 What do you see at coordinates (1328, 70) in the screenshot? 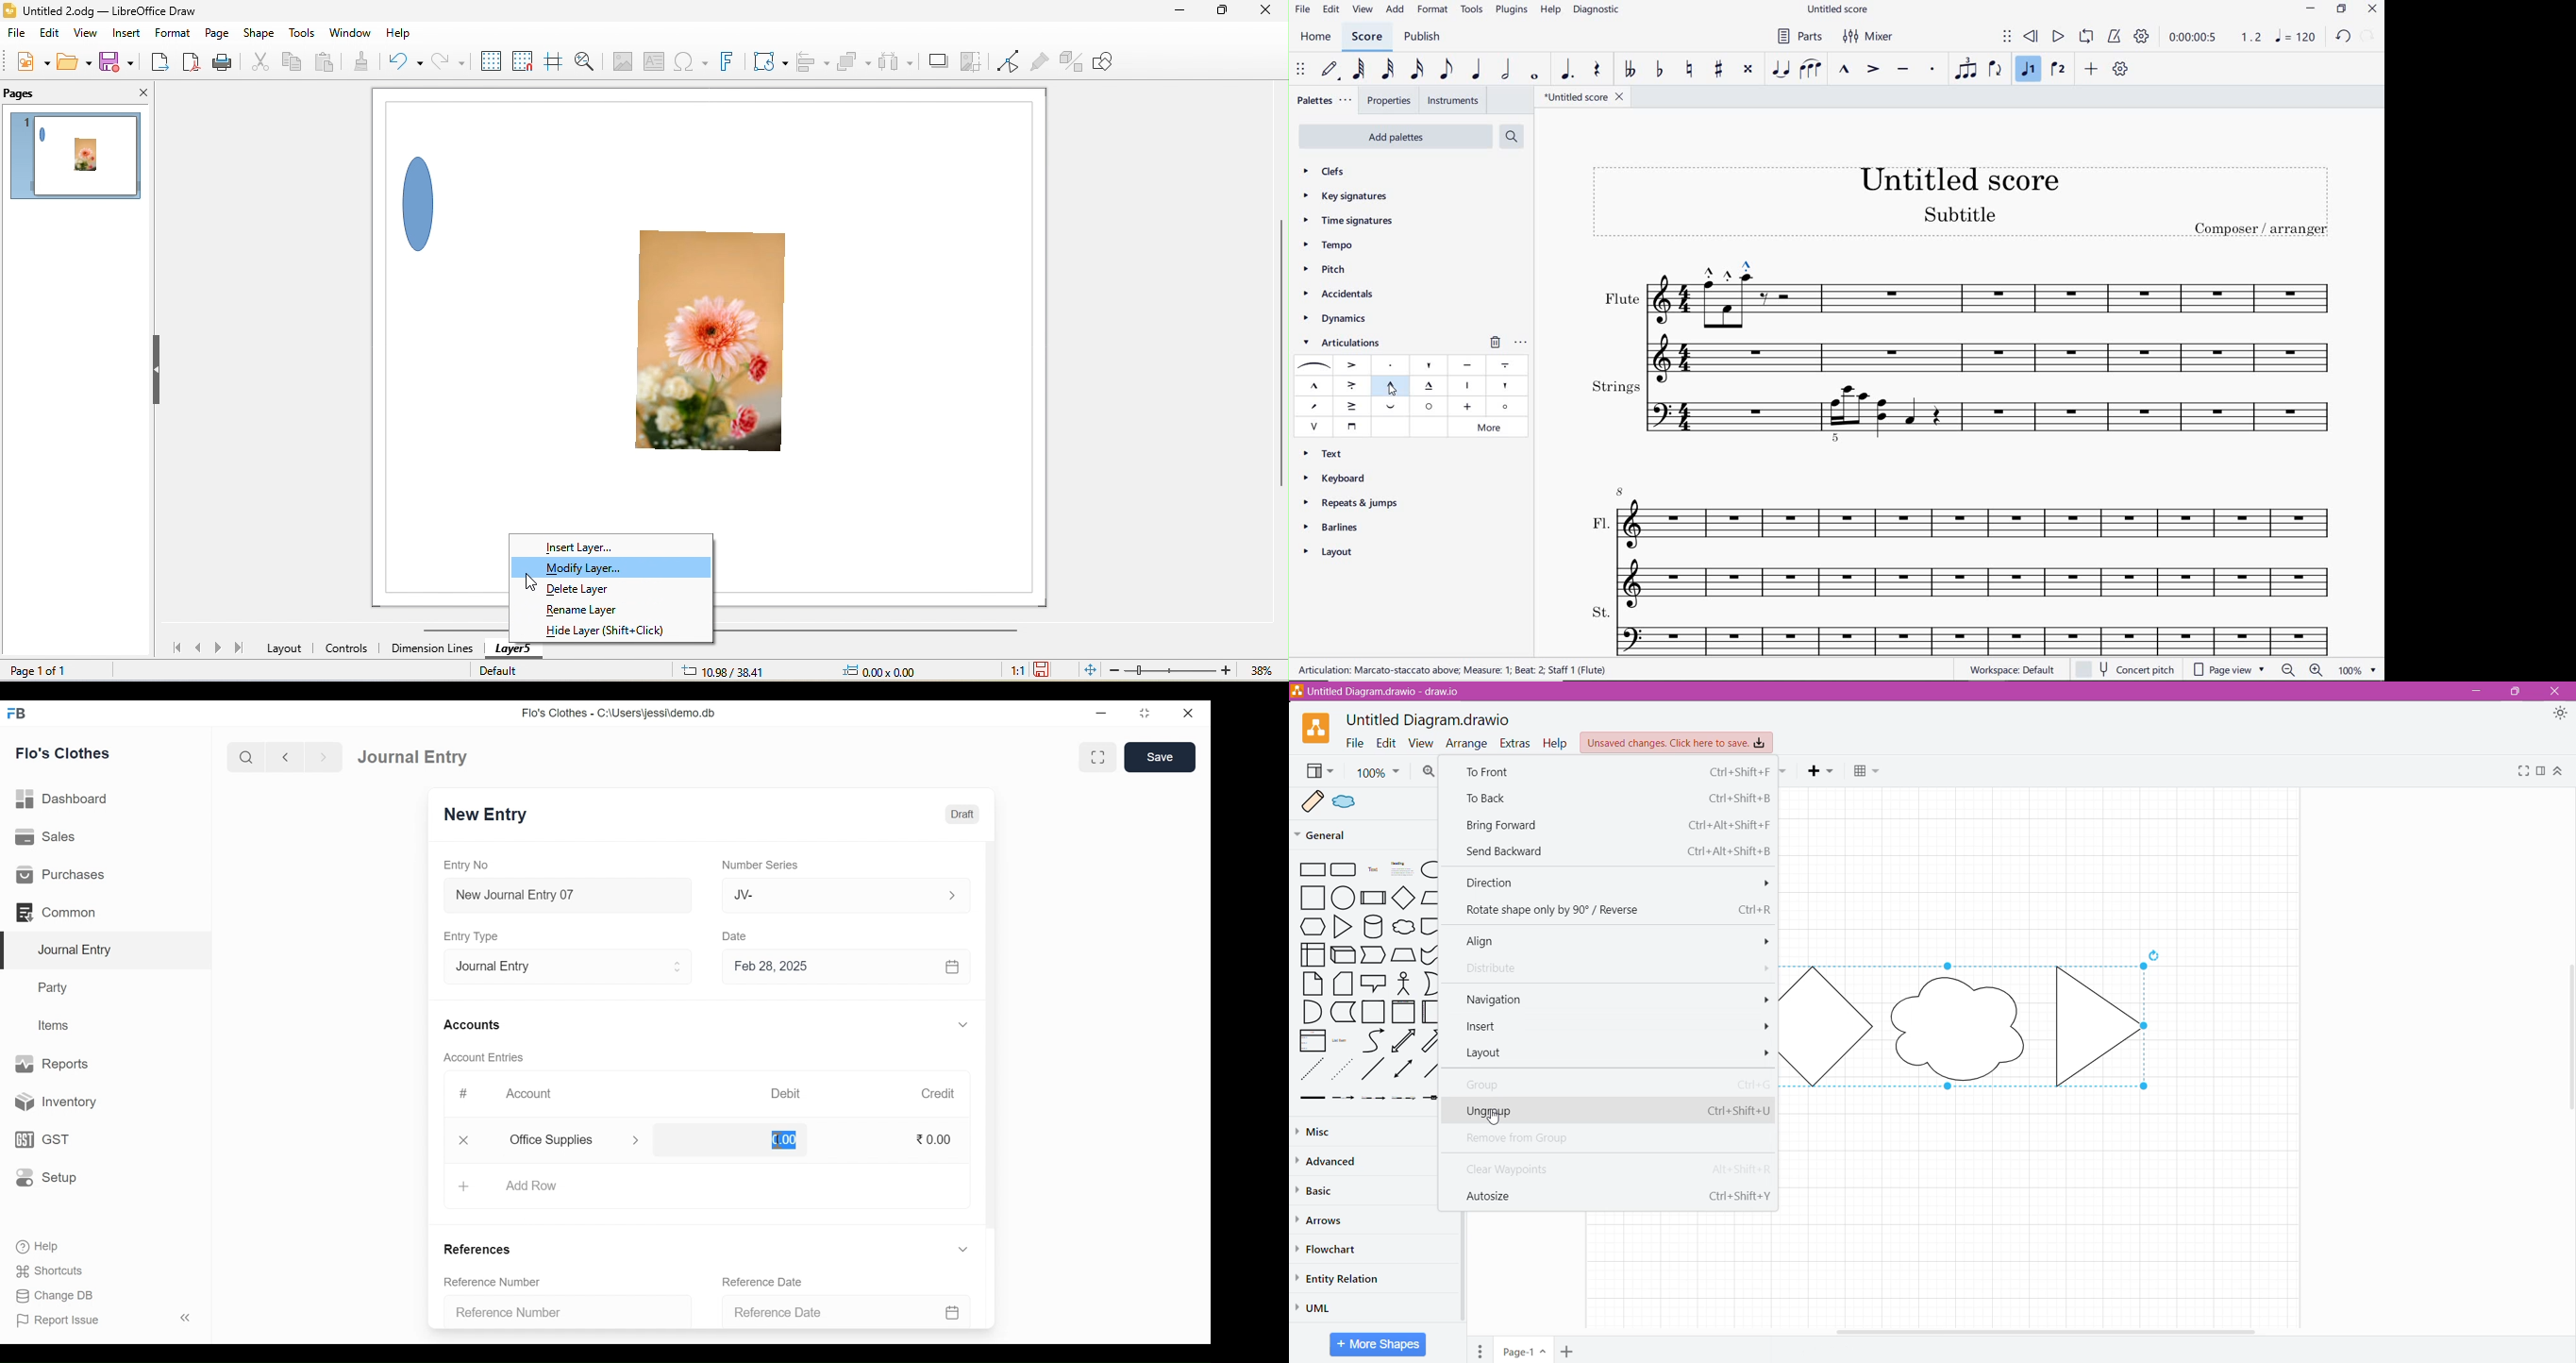
I see `DEFAULT (STEP TIME)` at bounding box center [1328, 70].